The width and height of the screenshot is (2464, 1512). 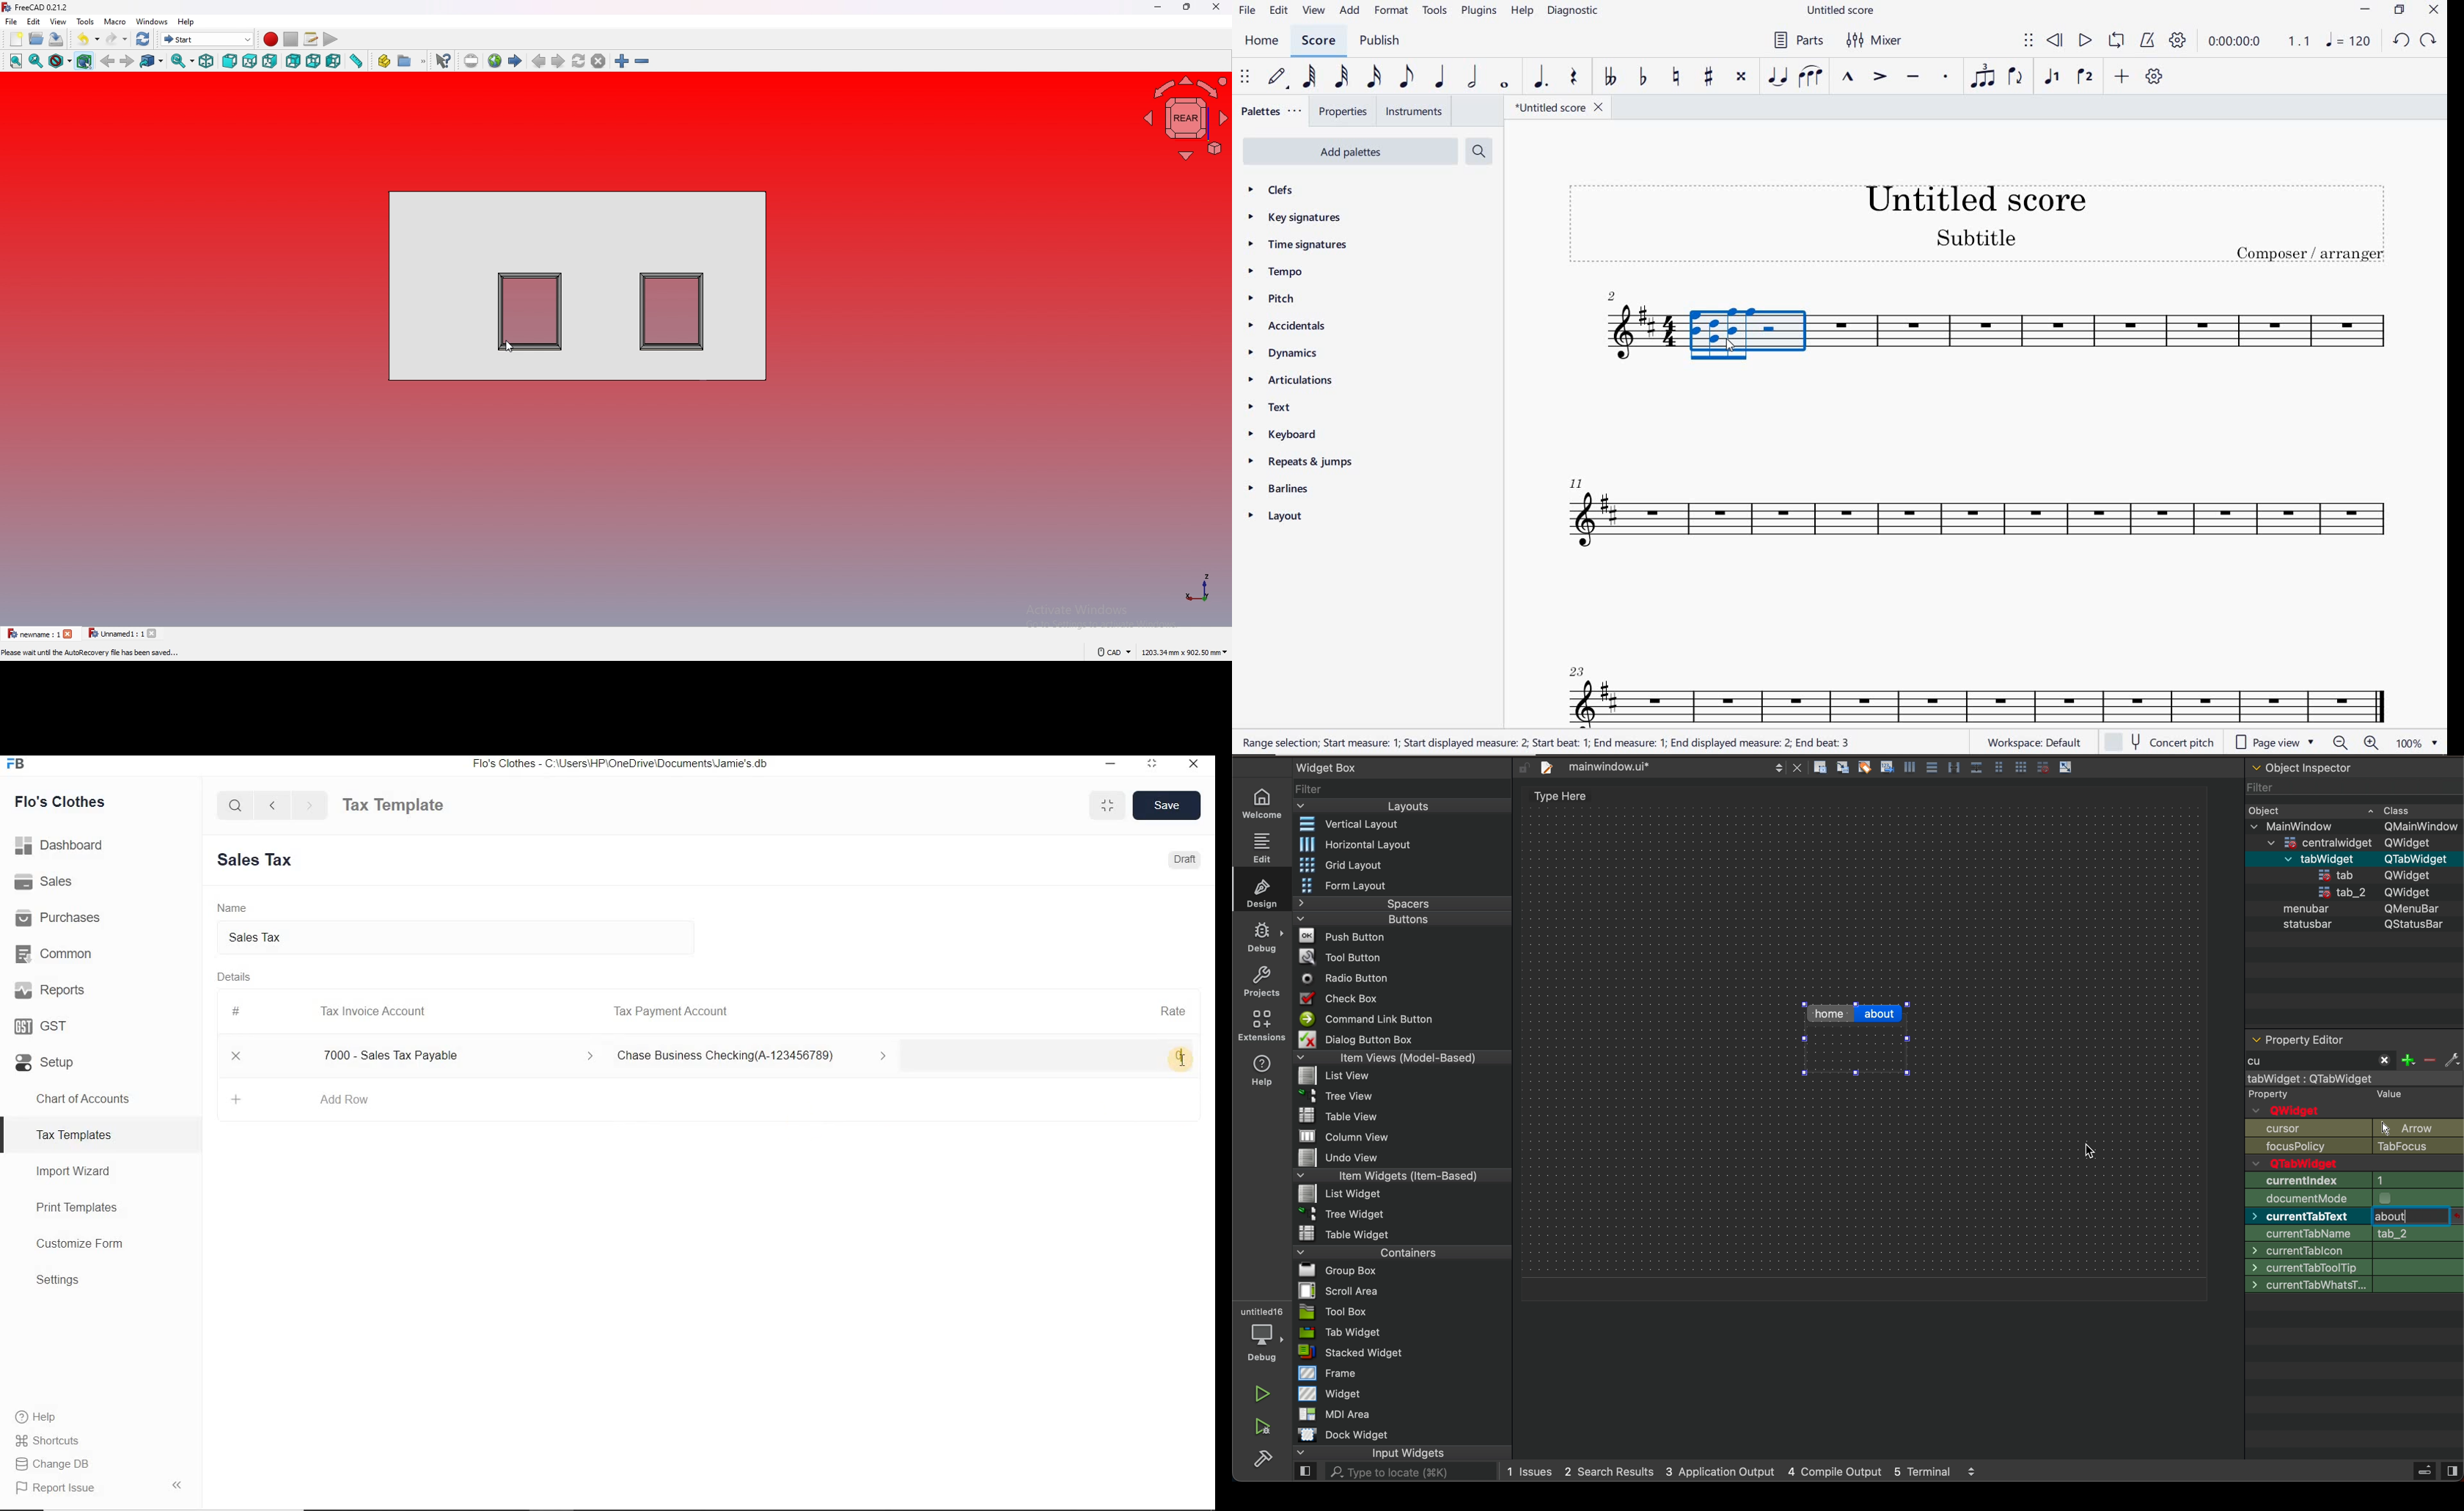 What do you see at coordinates (1108, 805) in the screenshot?
I see `Maximize` at bounding box center [1108, 805].